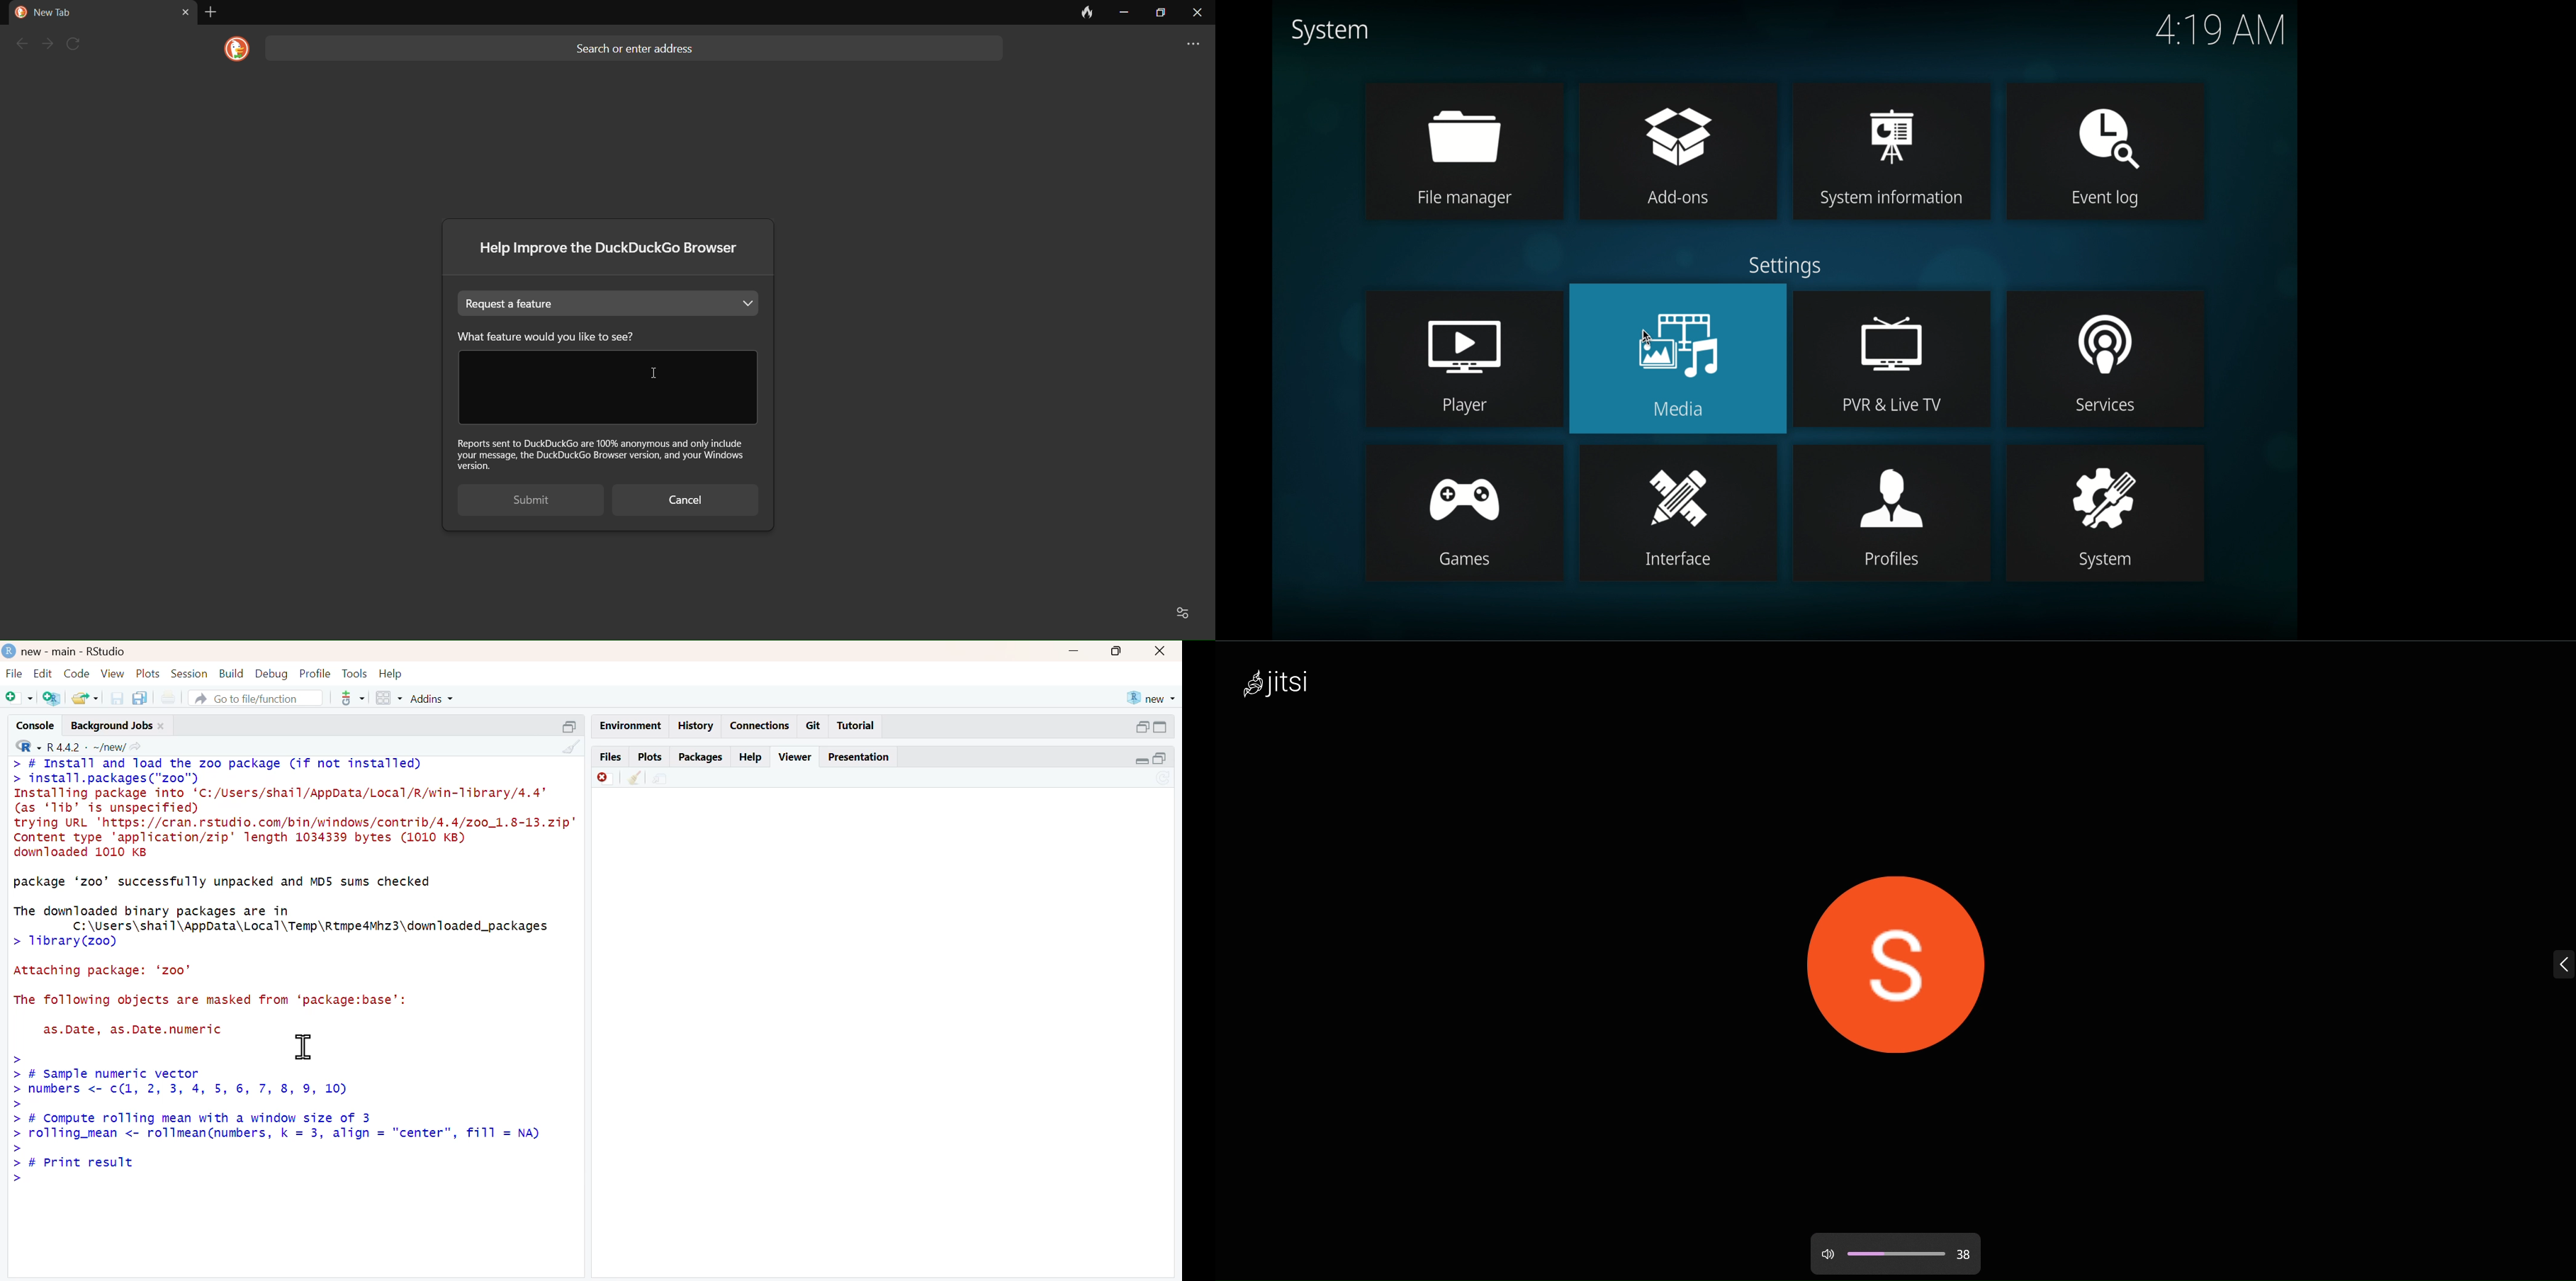 The width and height of the screenshot is (2576, 1288). Describe the element at coordinates (295, 809) in the screenshot. I see `> # Install and Toad the zoo package (if not installed)

> install.packages ("zoo")

Installing package into ‘C:/Users/shail/AppData/Local/R/win-Tibrary/4.4’

(as ‘1ib’ dis unspecified)

trying URL 'https://cran.rstudio.com/bin/windows/contrib/4.4/zo0_1.8-13.zip"
Content type 'application/zip' length 1034339 bytes (1010 KB)

downloaded 1010 KB` at that location.